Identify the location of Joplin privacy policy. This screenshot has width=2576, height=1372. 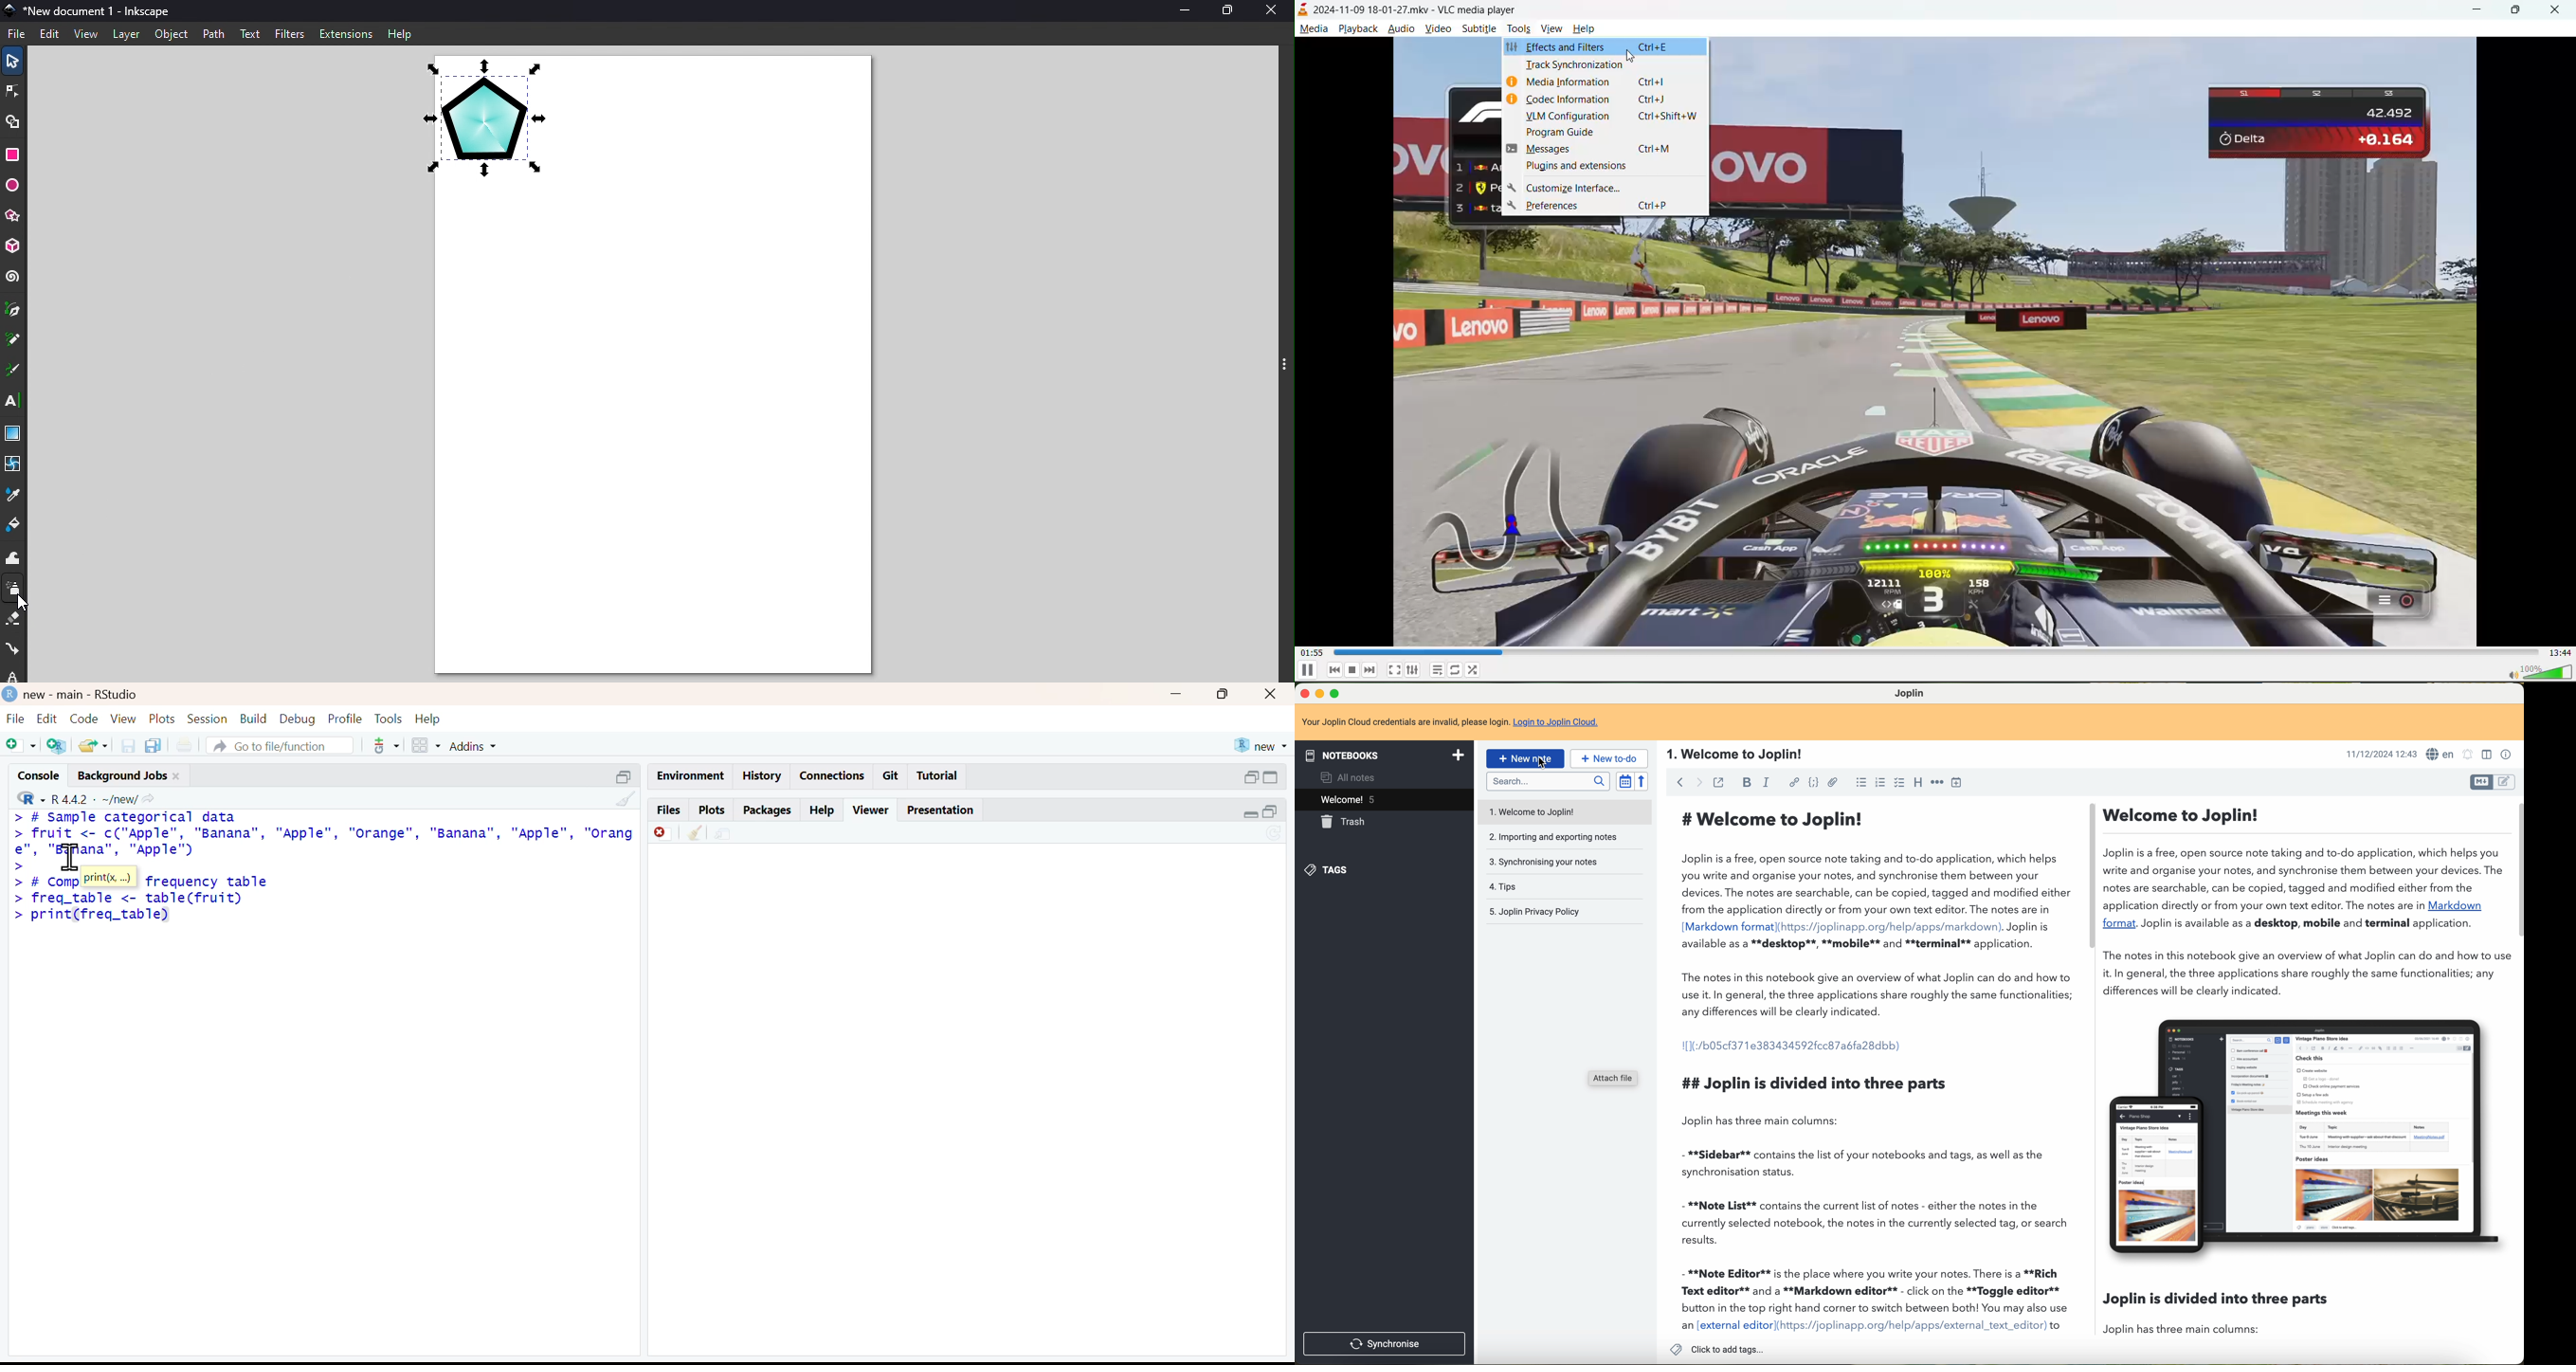
(1533, 913).